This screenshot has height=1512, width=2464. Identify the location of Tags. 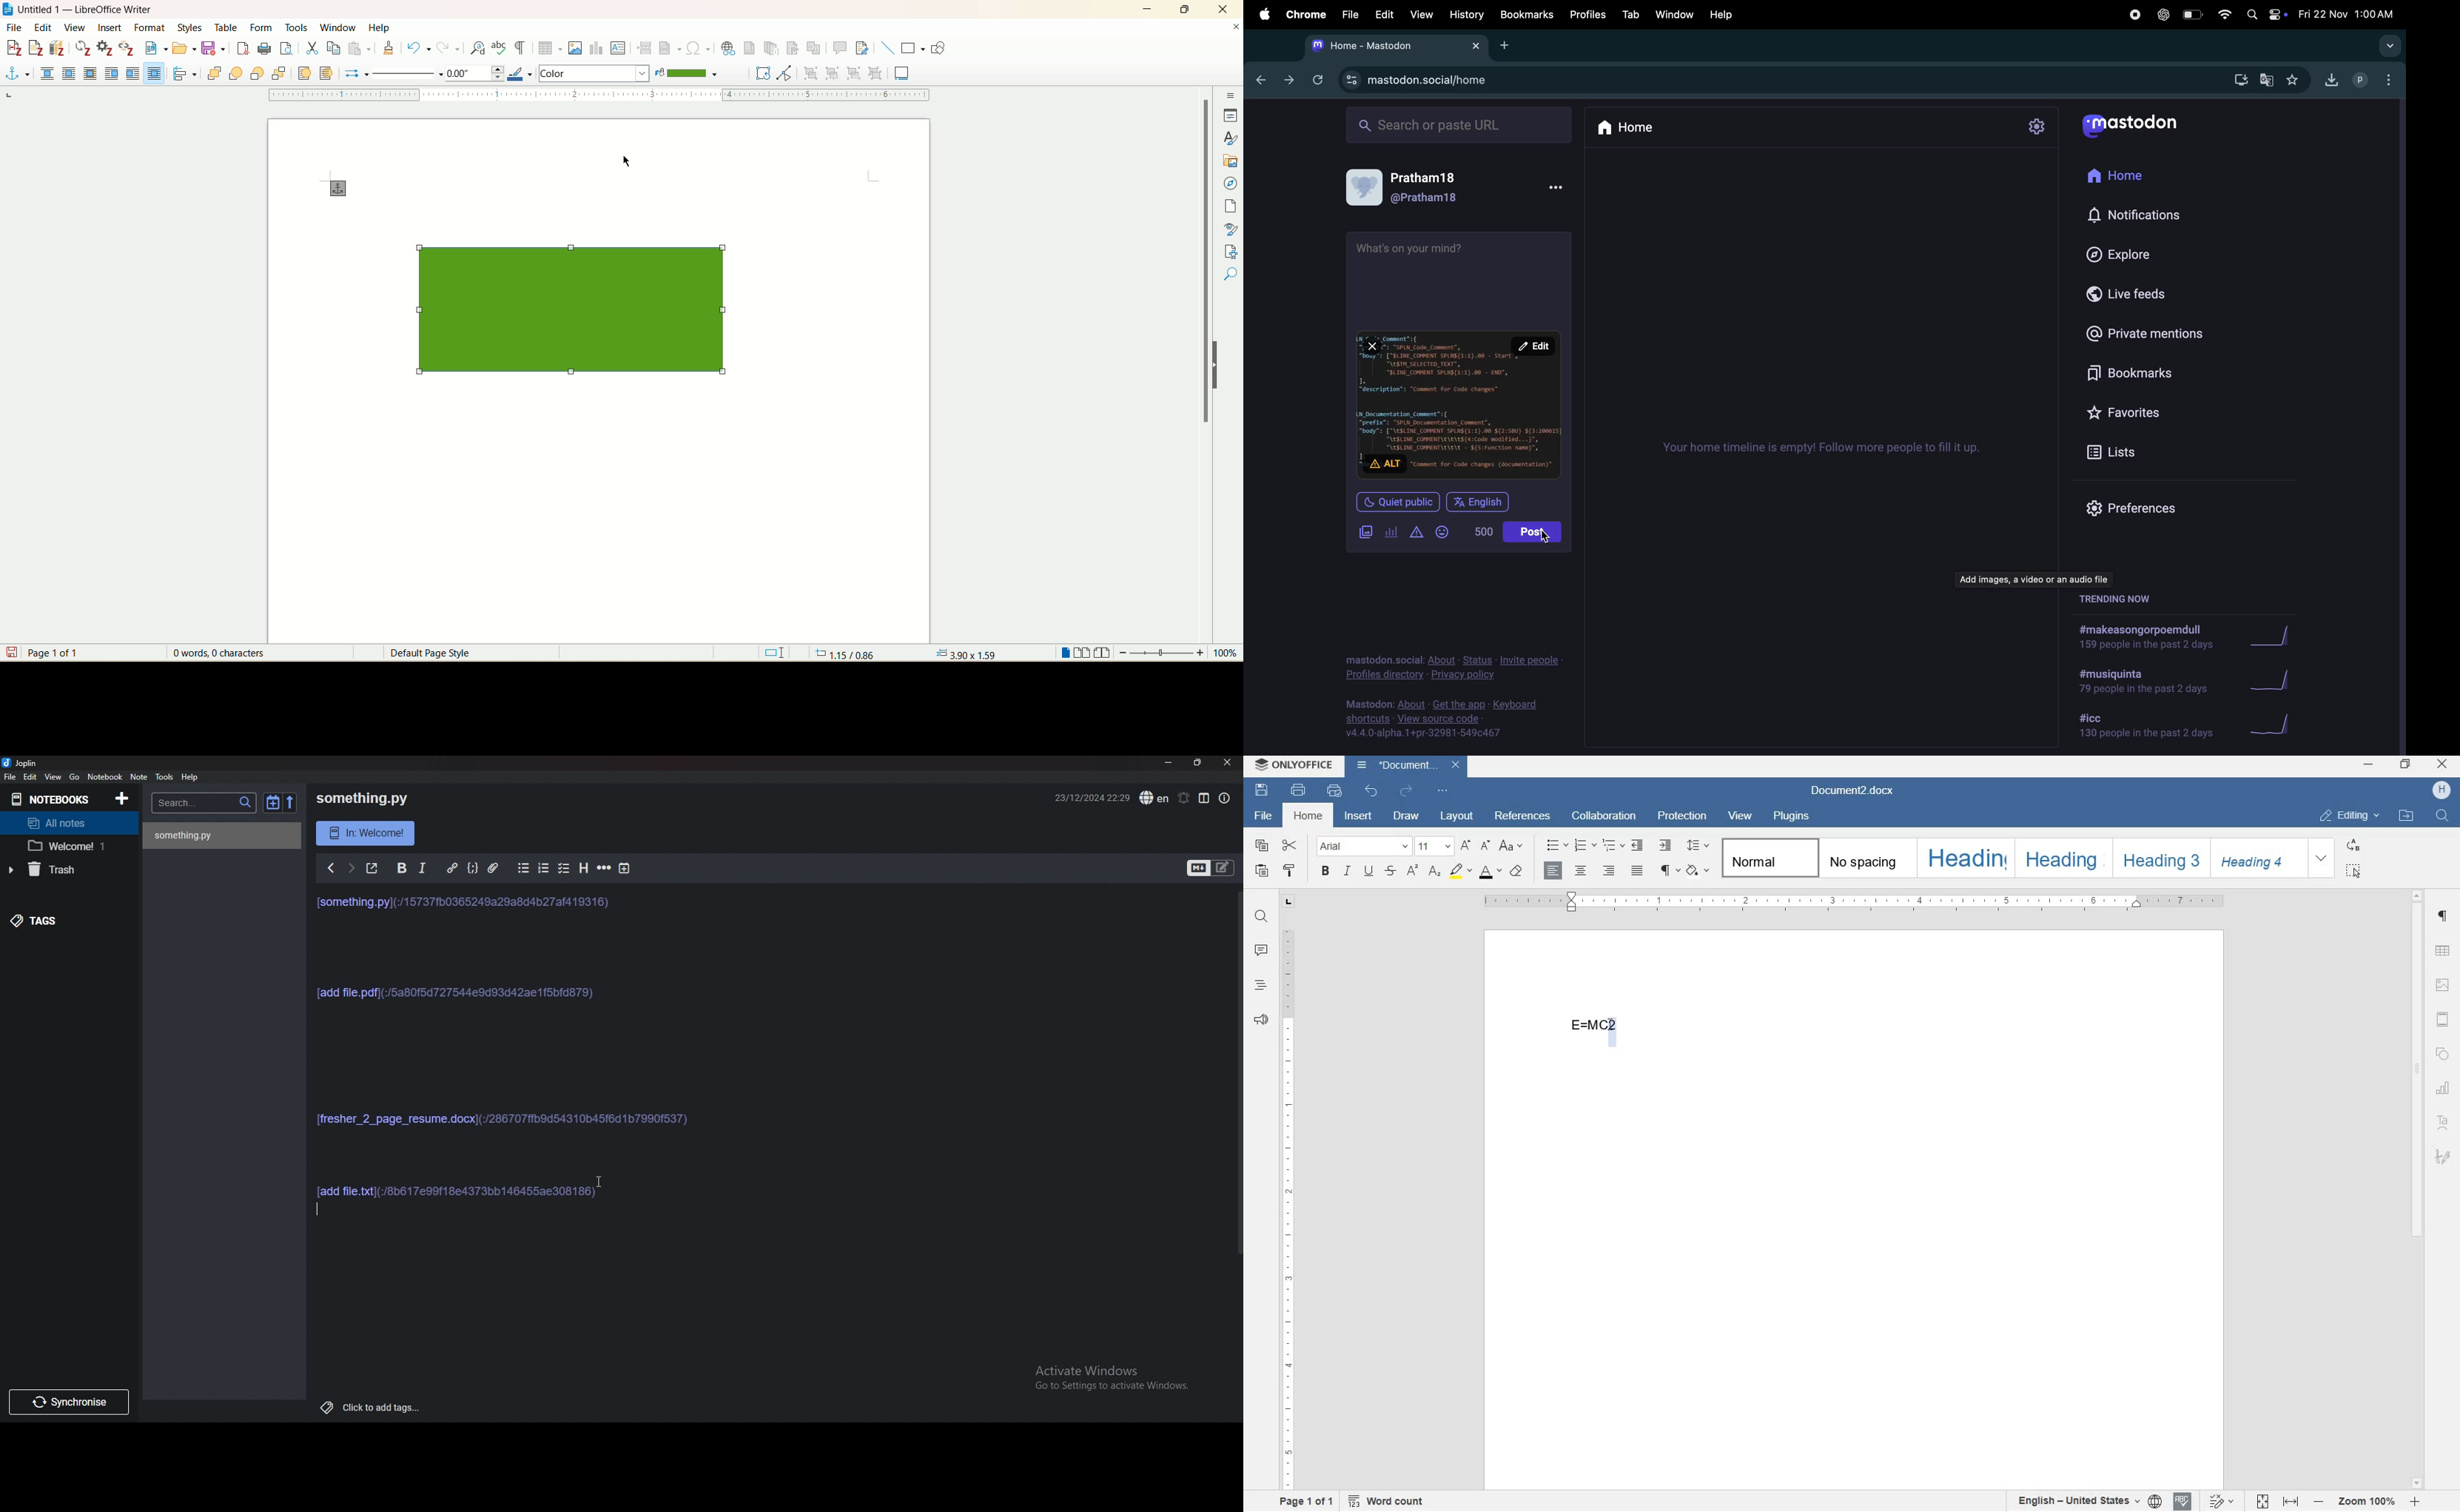
(49, 921).